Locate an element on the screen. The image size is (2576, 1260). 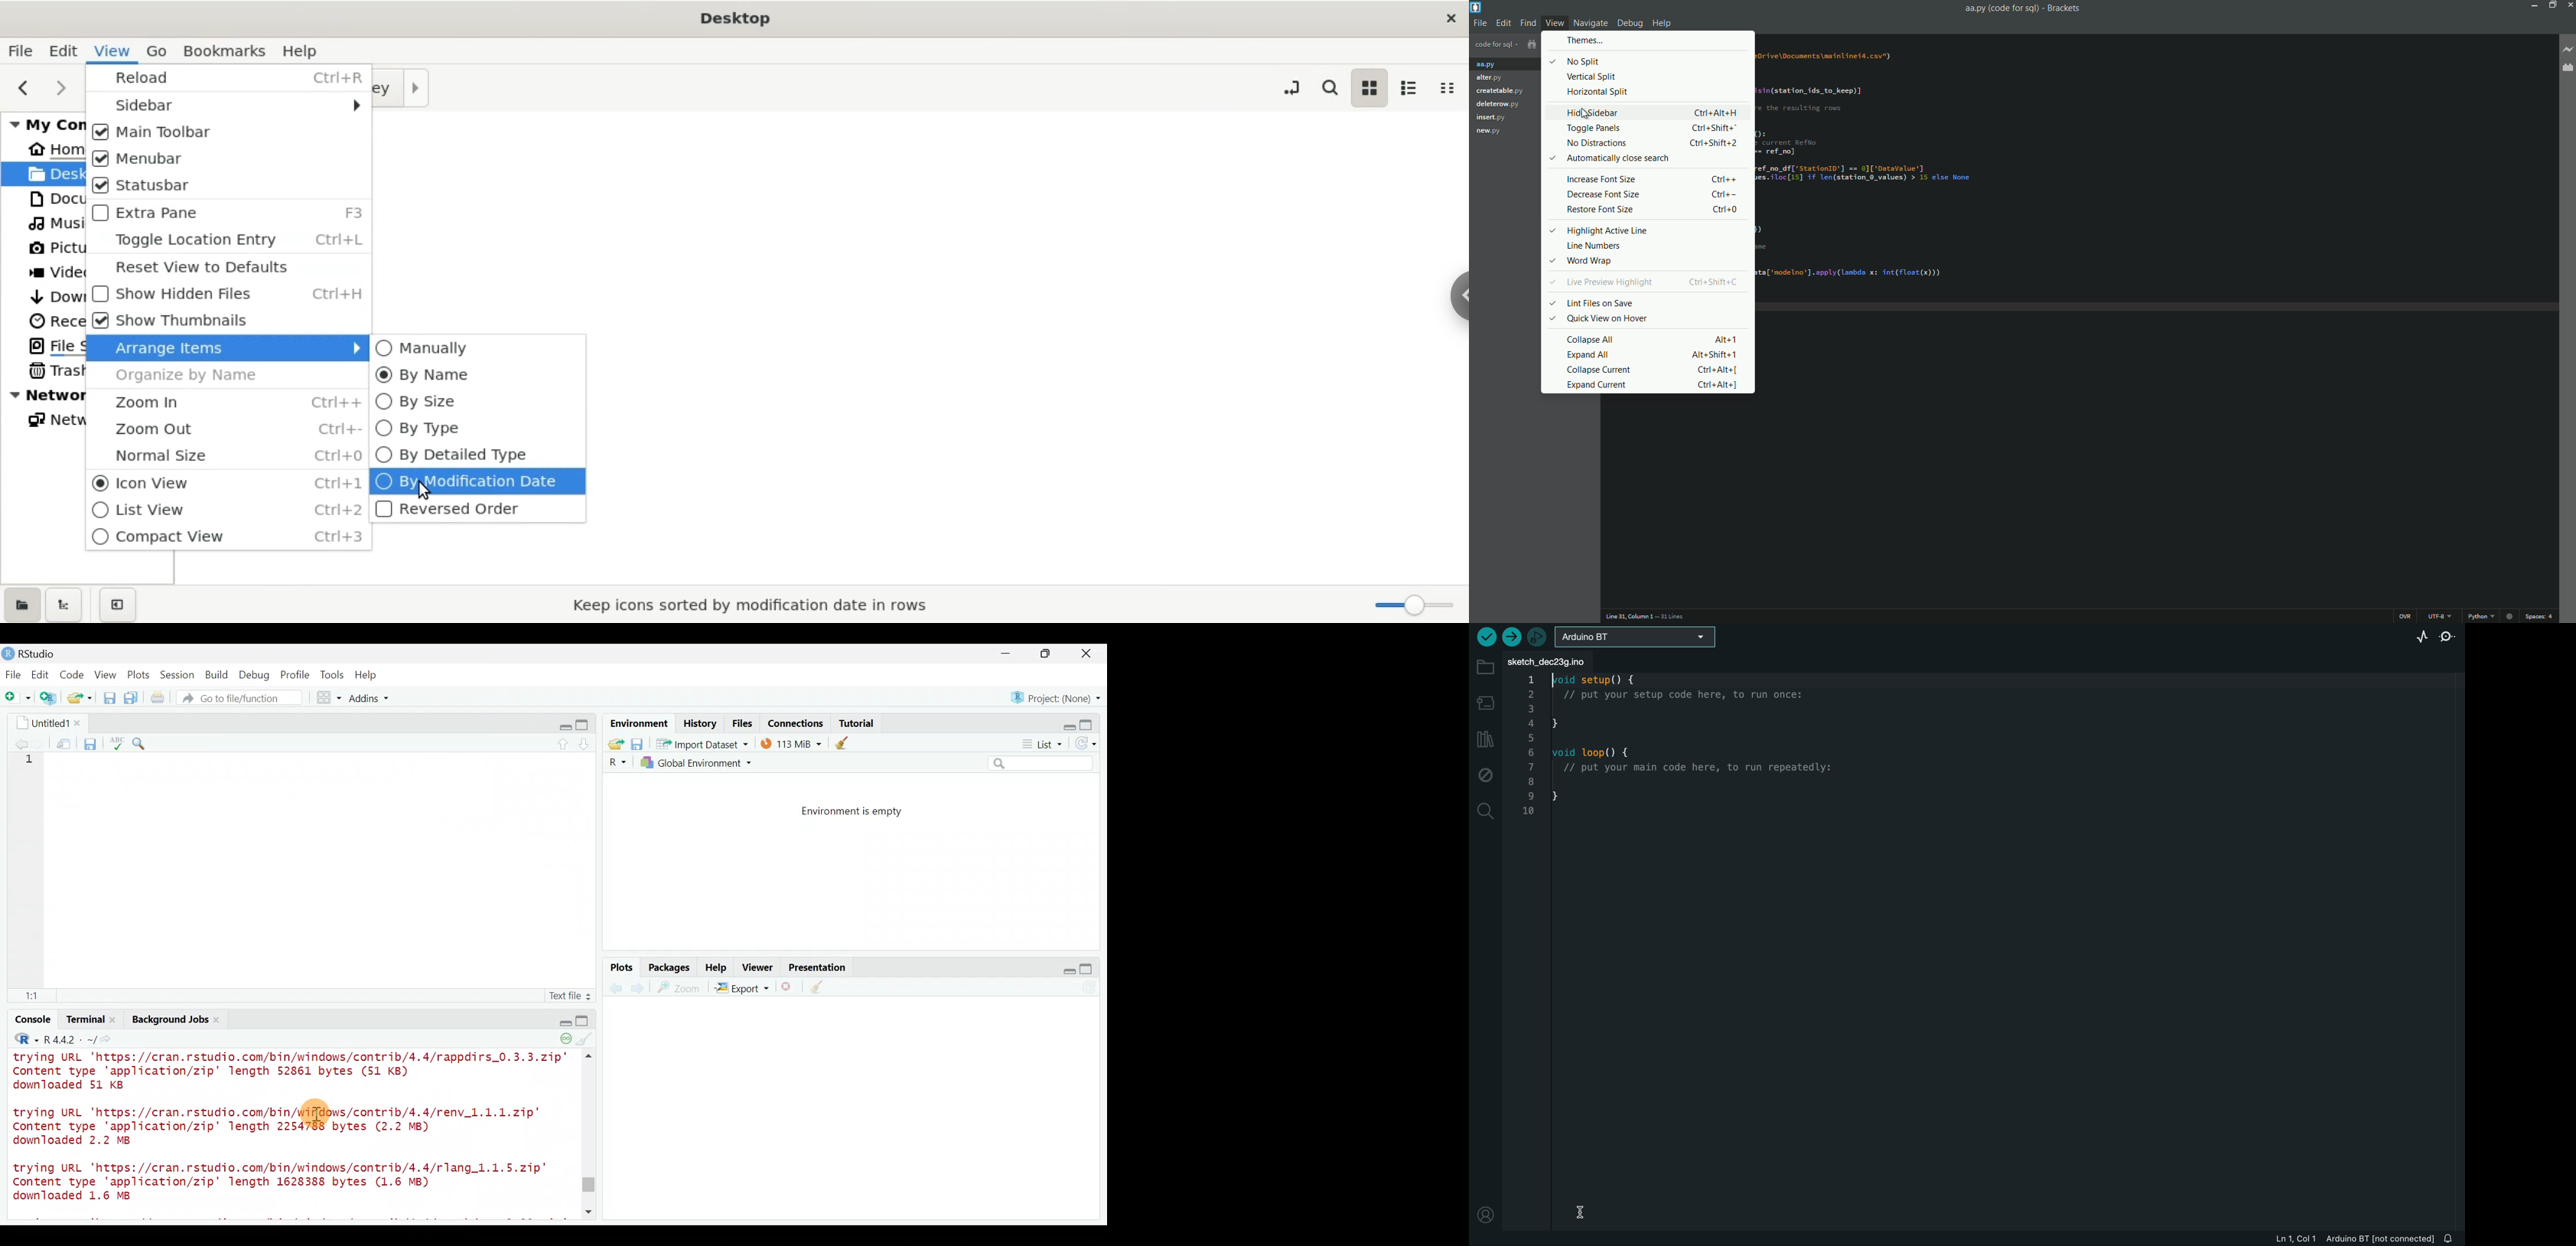
view the current working directory is located at coordinates (112, 1039).